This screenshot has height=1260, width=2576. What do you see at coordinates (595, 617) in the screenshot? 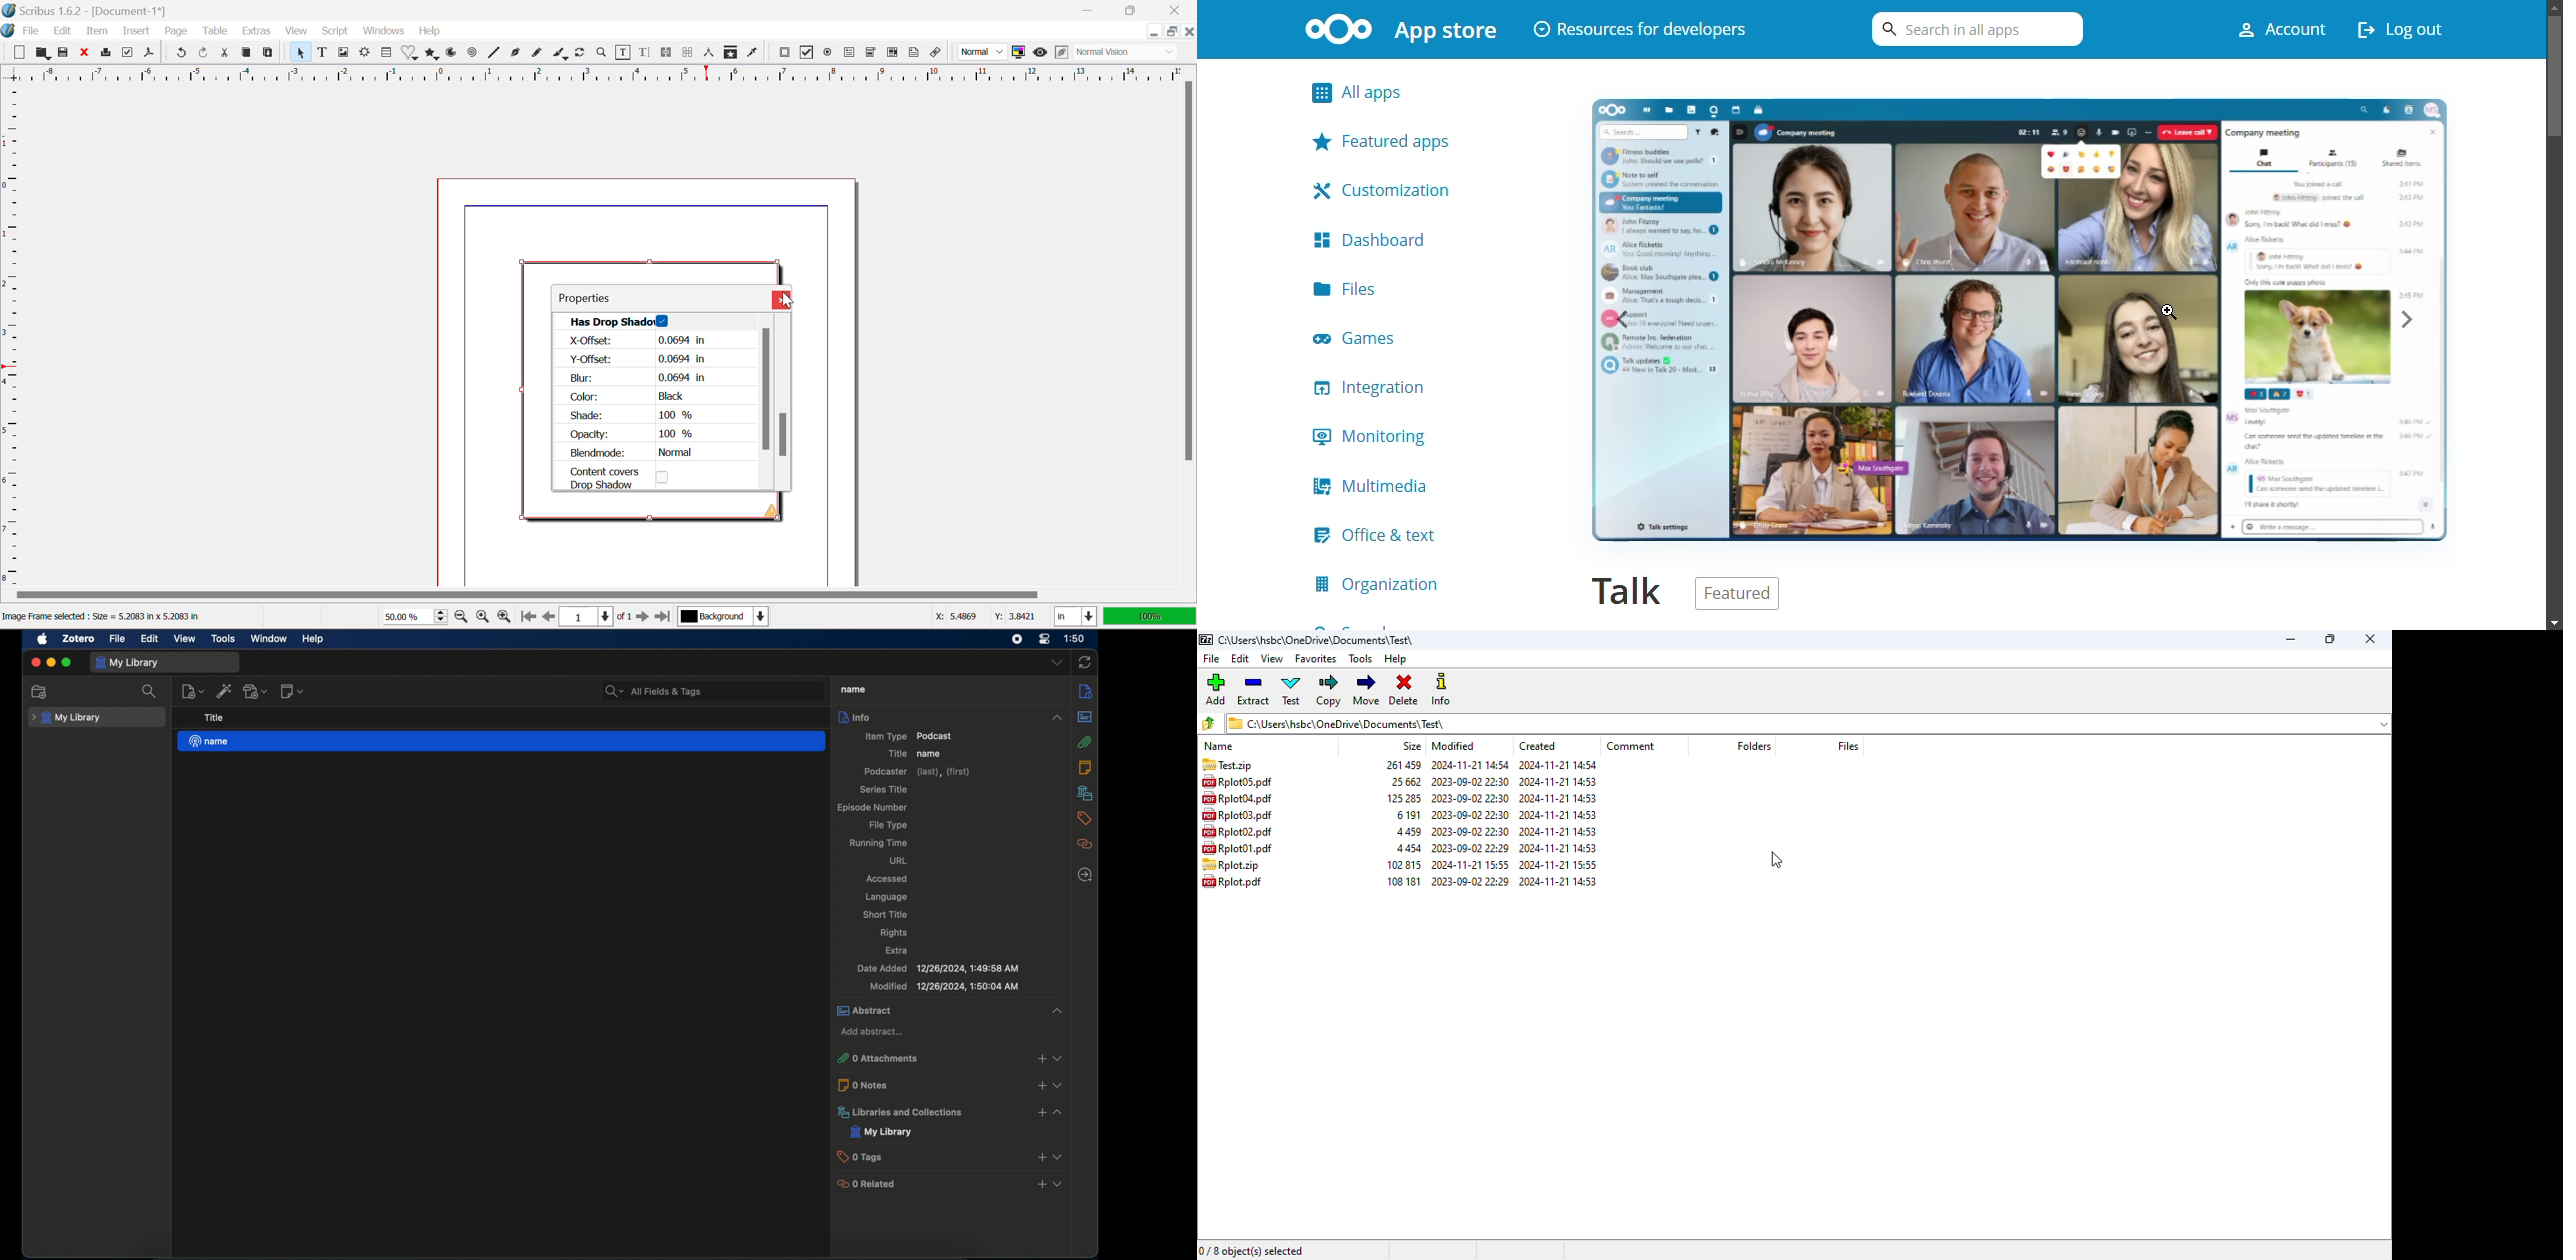
I see `1 of 1` at bounding box center [595, 617].